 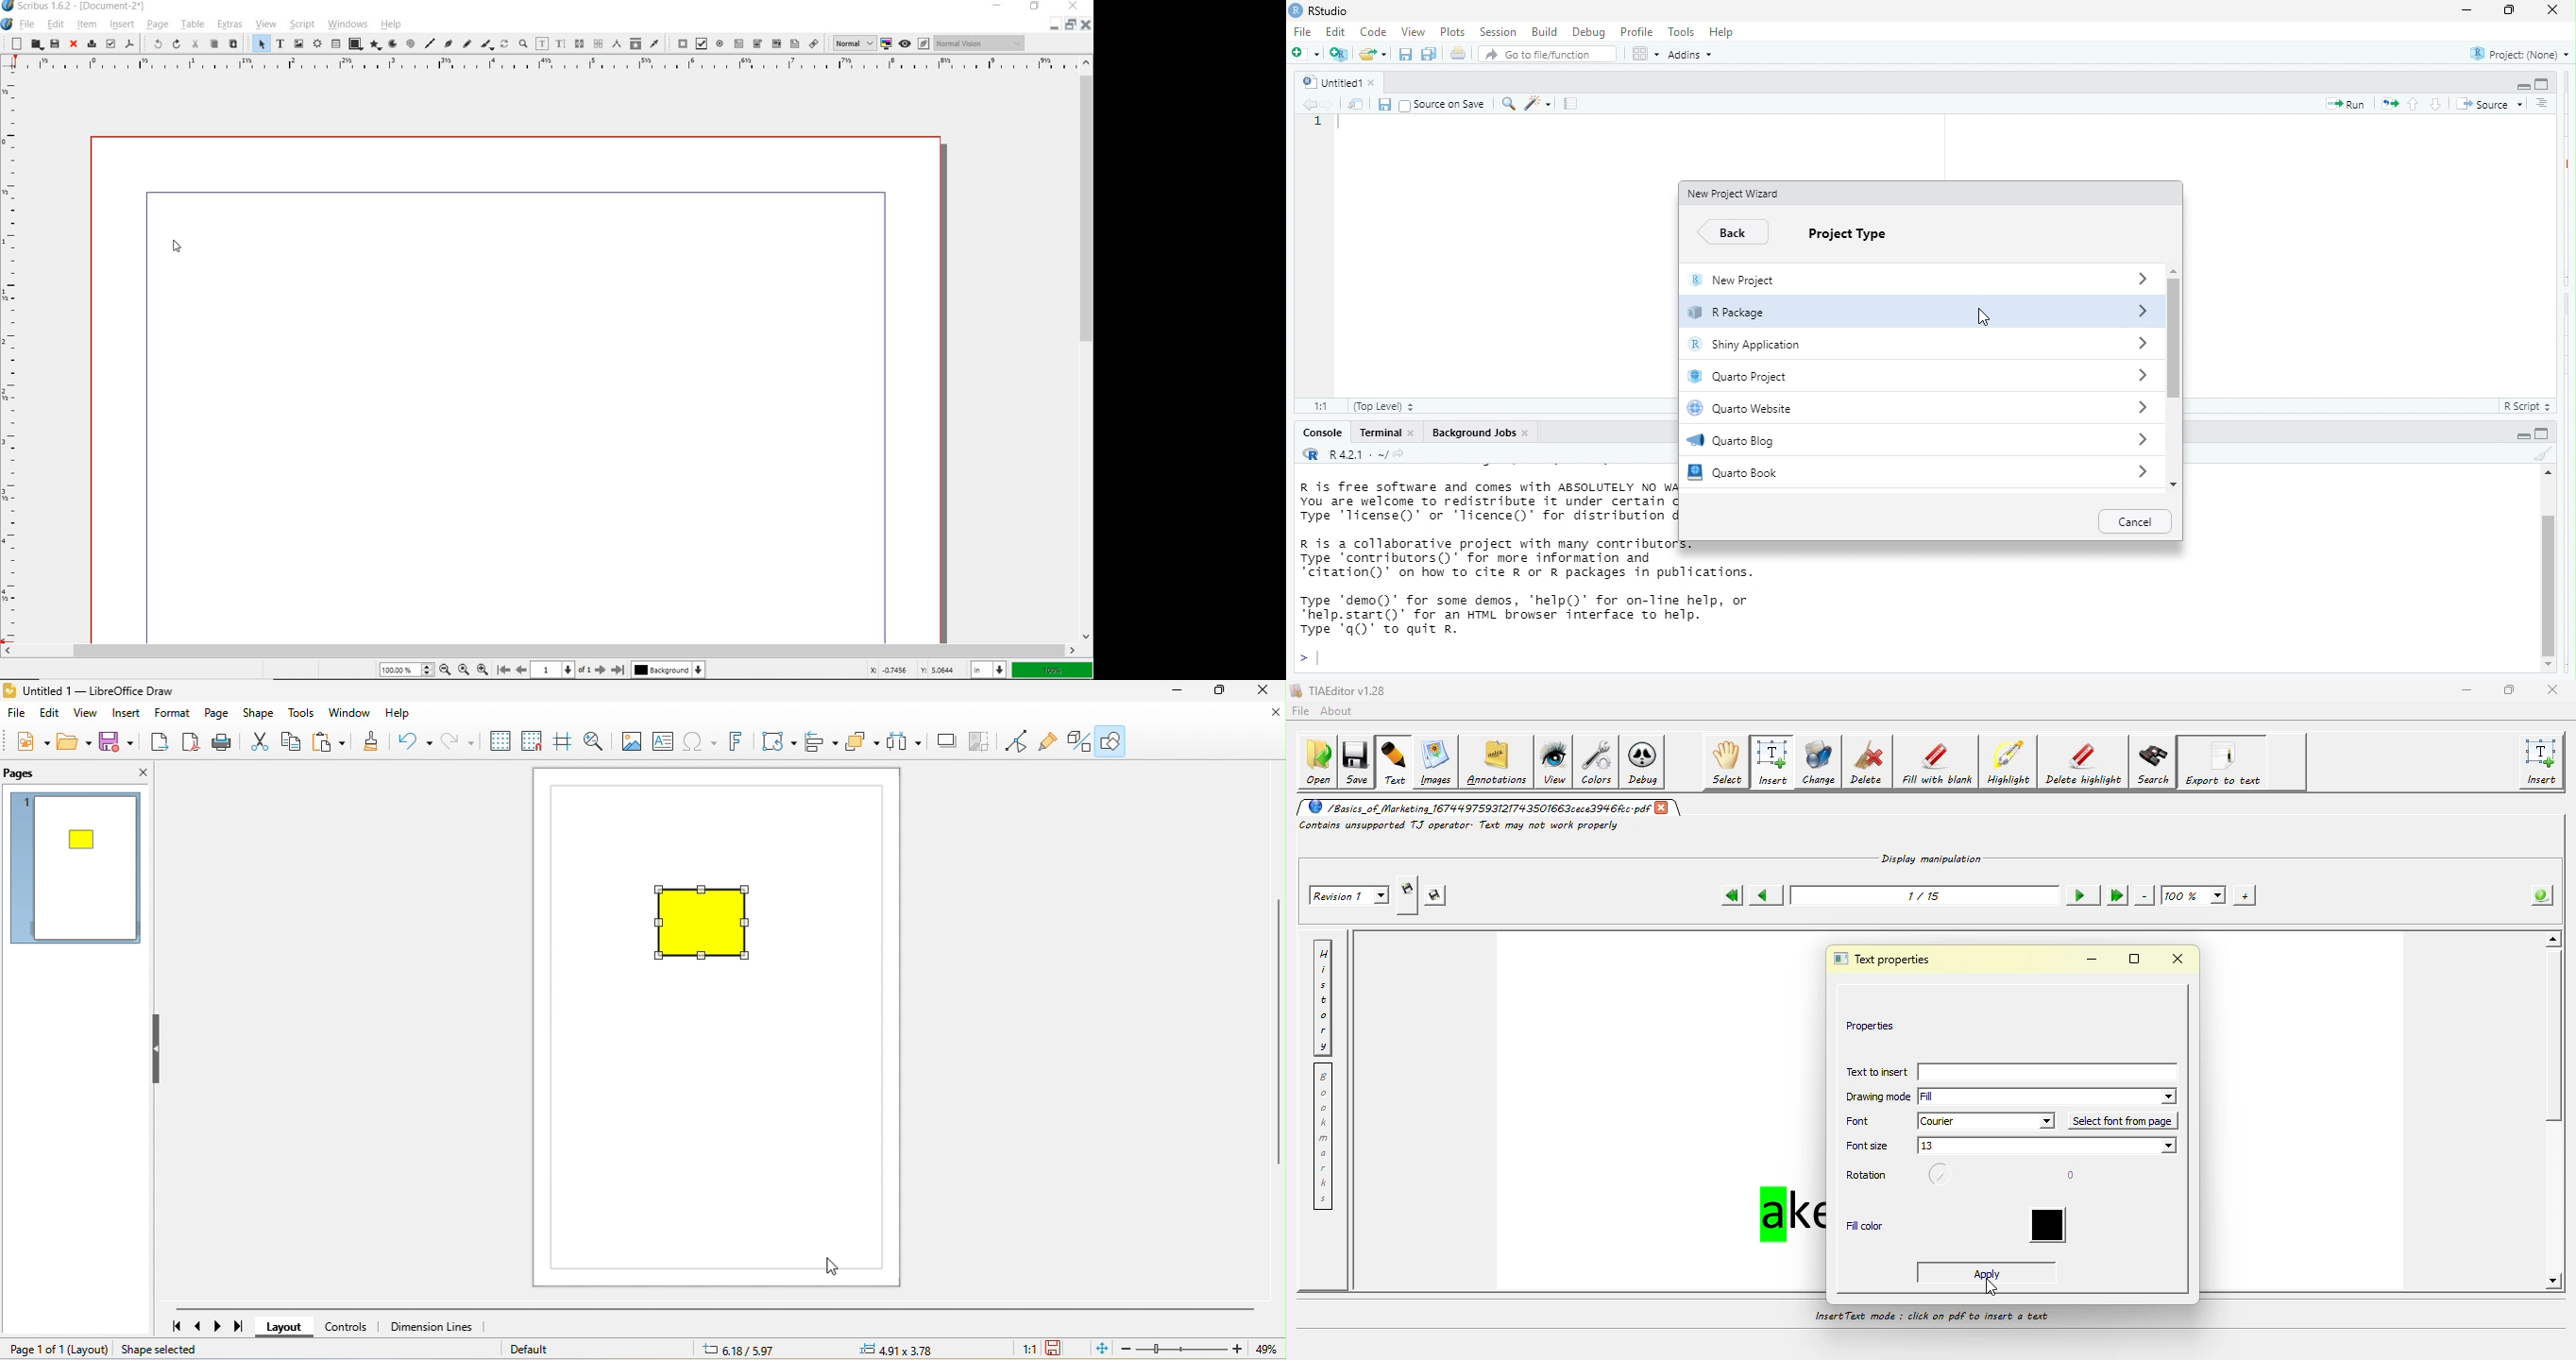 I want to click on export, so click(x=159, y=744).